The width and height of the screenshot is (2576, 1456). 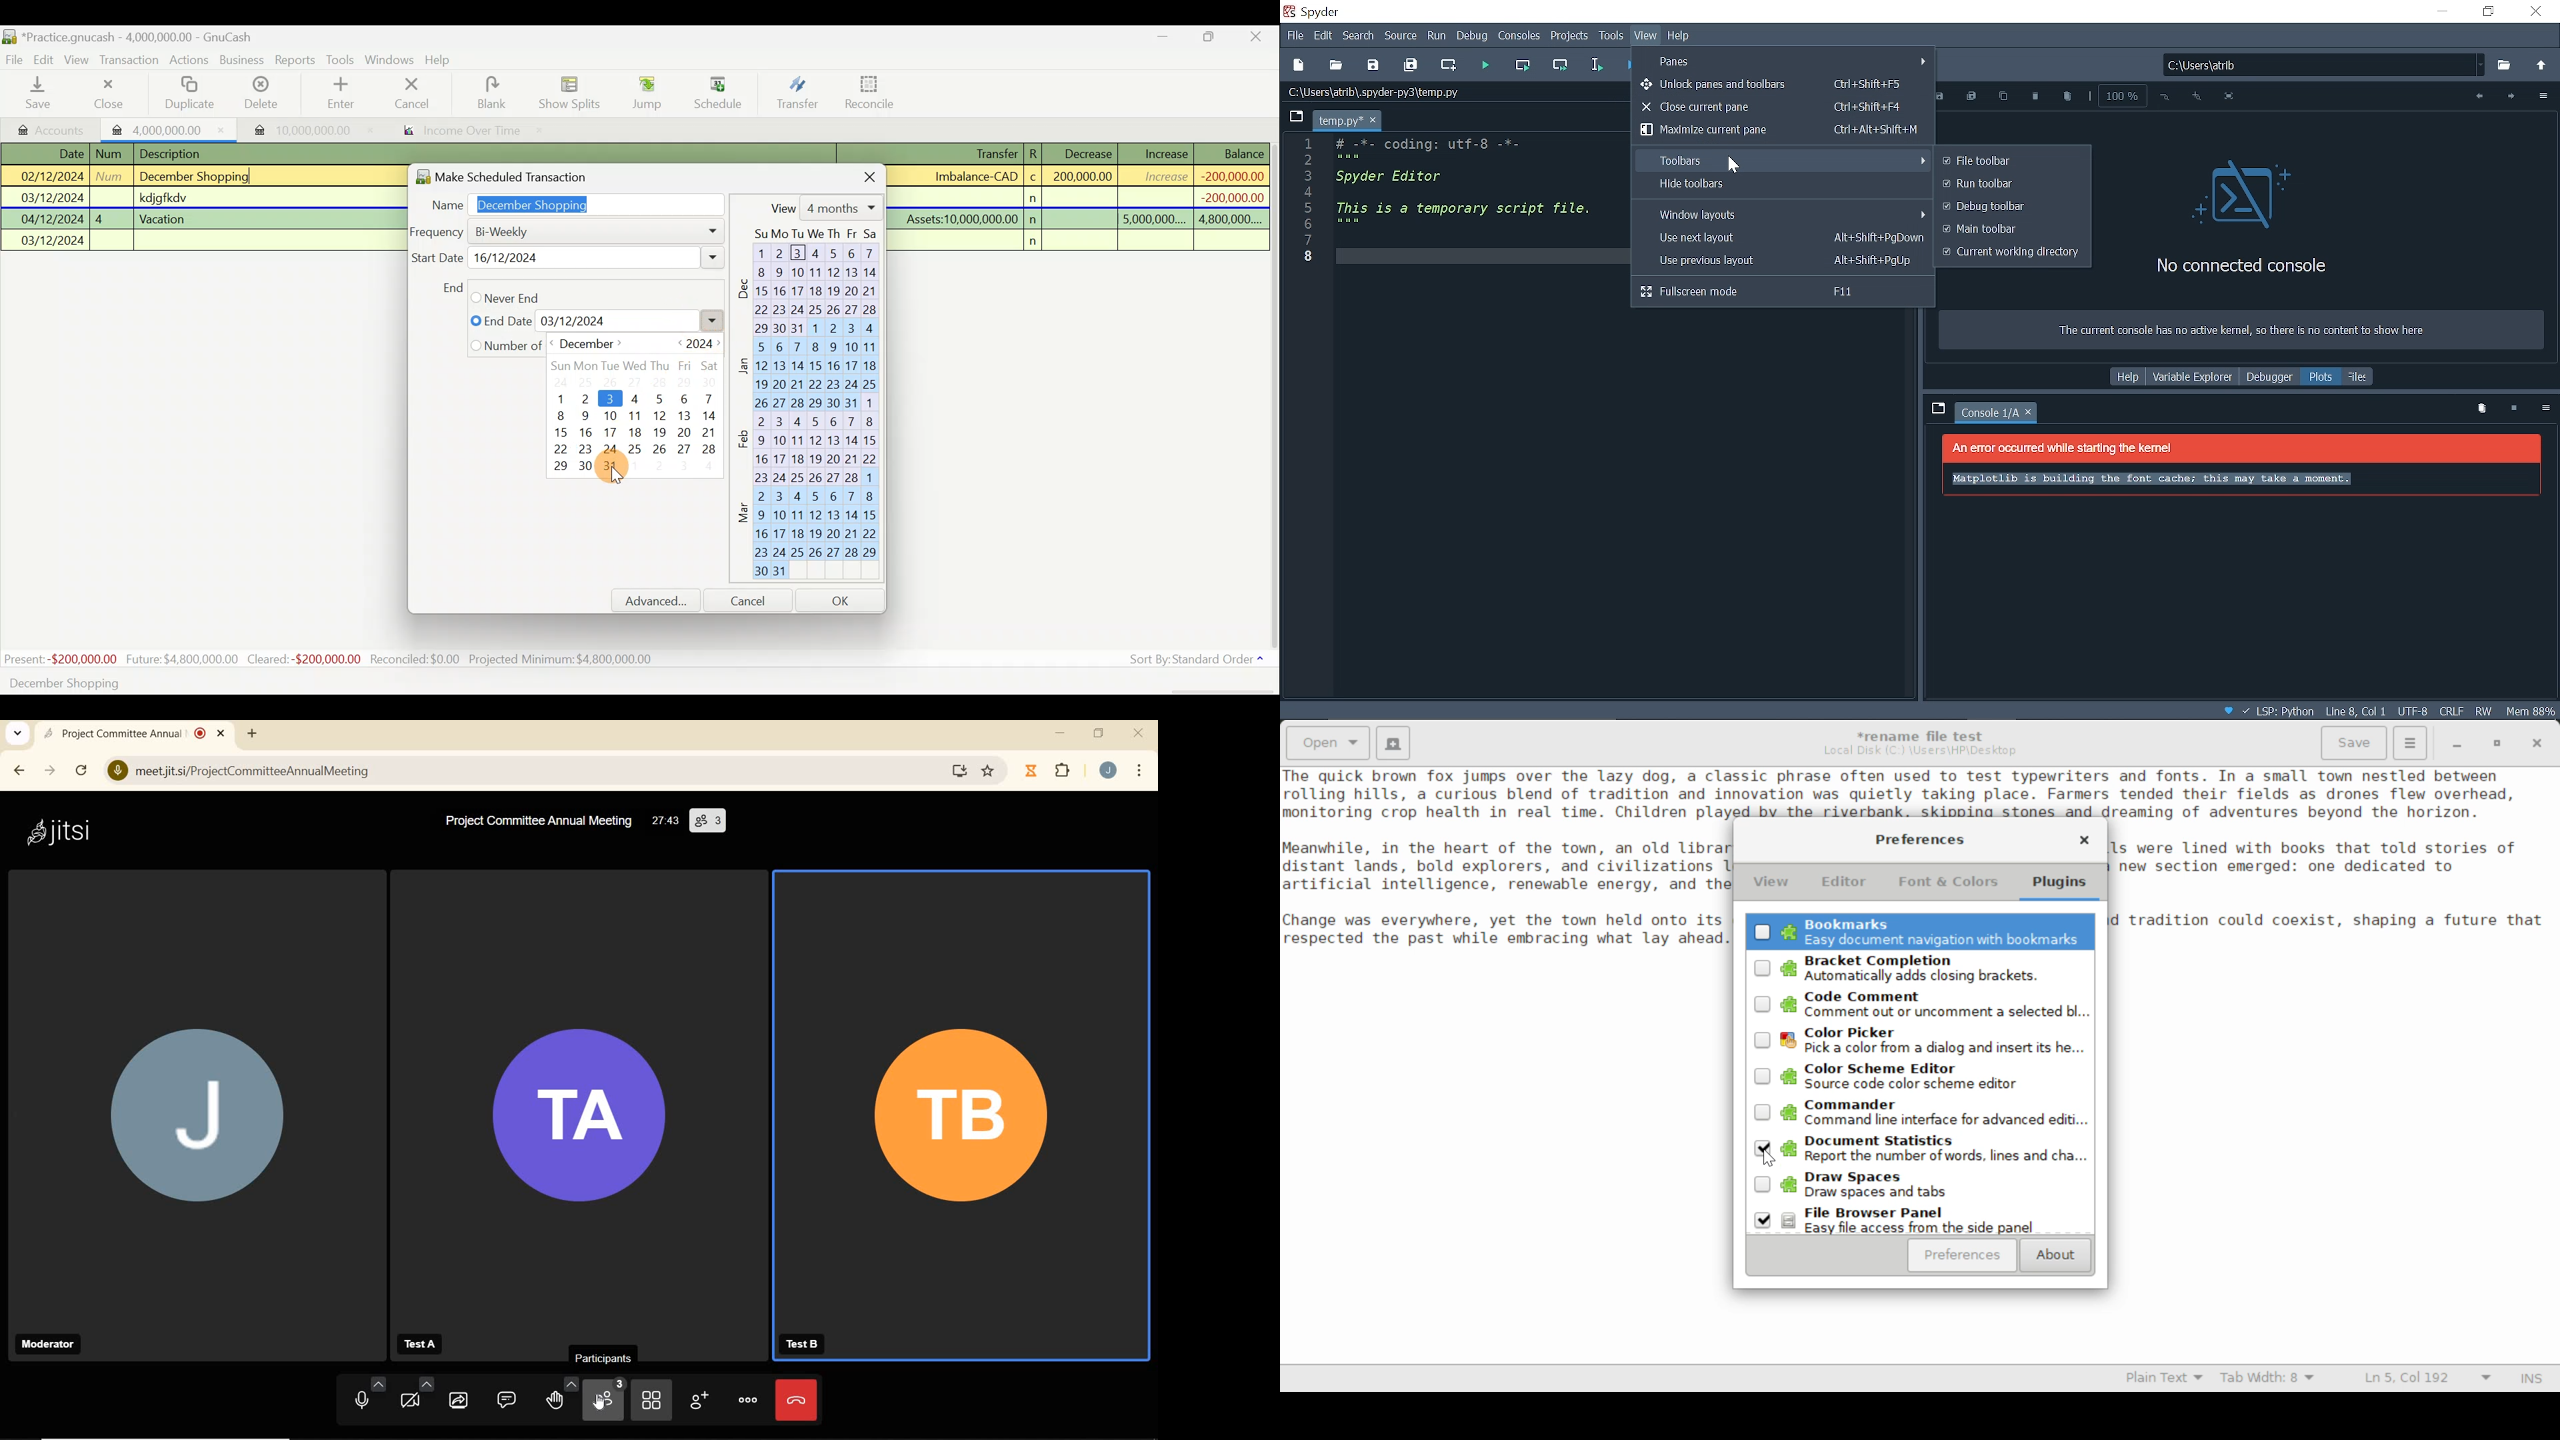 What do you see at coordinates (2010, 184) in the screenshot?
I see `Run toolbar` at bounding box center [2010, 184].